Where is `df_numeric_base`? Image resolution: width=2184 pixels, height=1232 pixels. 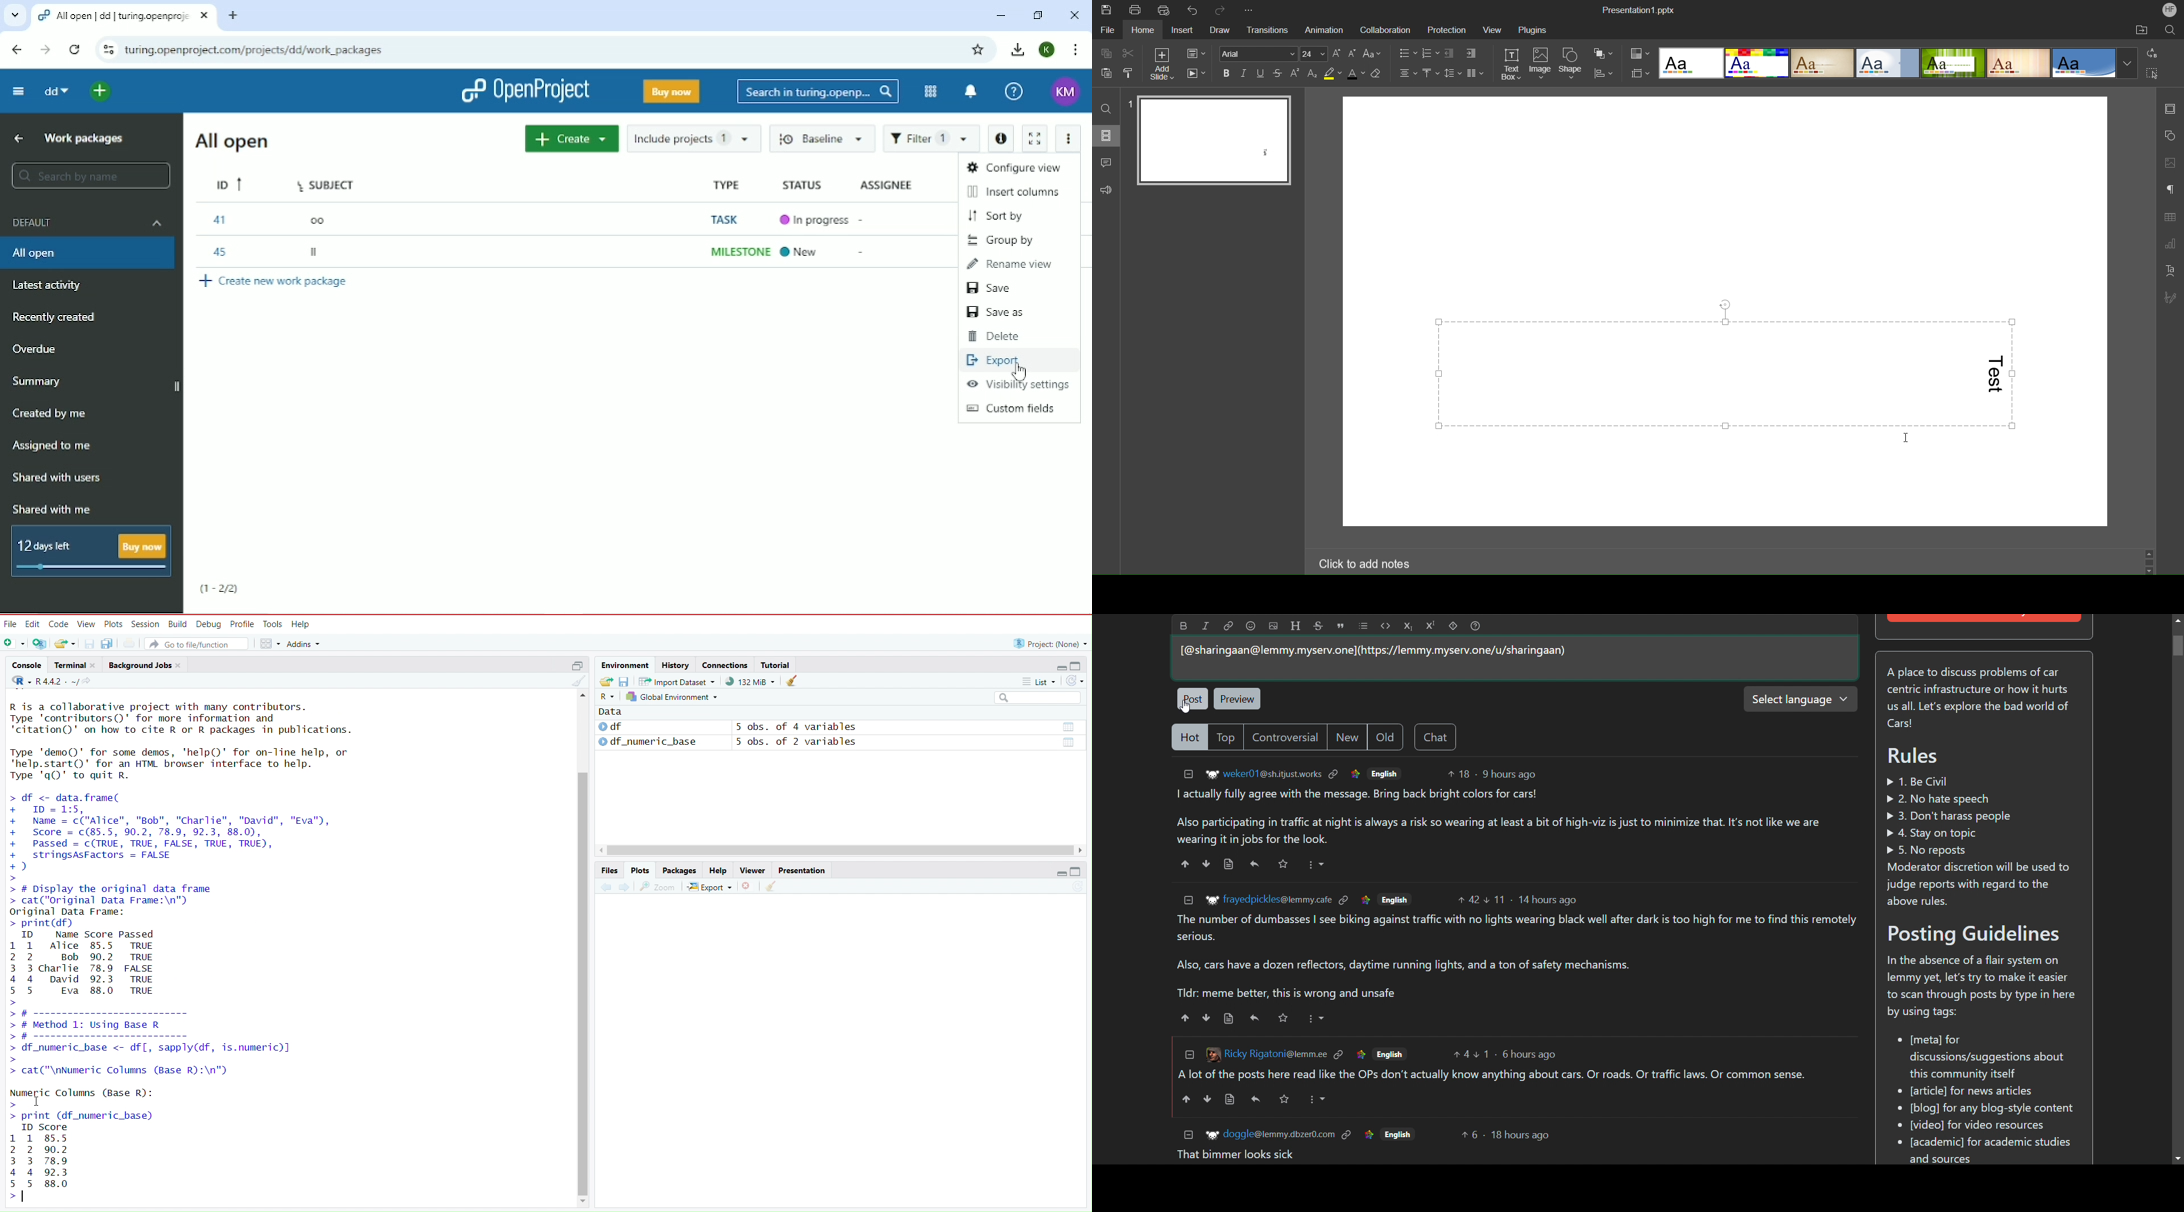
df_numeric_base is located at coordinates (656, 742).